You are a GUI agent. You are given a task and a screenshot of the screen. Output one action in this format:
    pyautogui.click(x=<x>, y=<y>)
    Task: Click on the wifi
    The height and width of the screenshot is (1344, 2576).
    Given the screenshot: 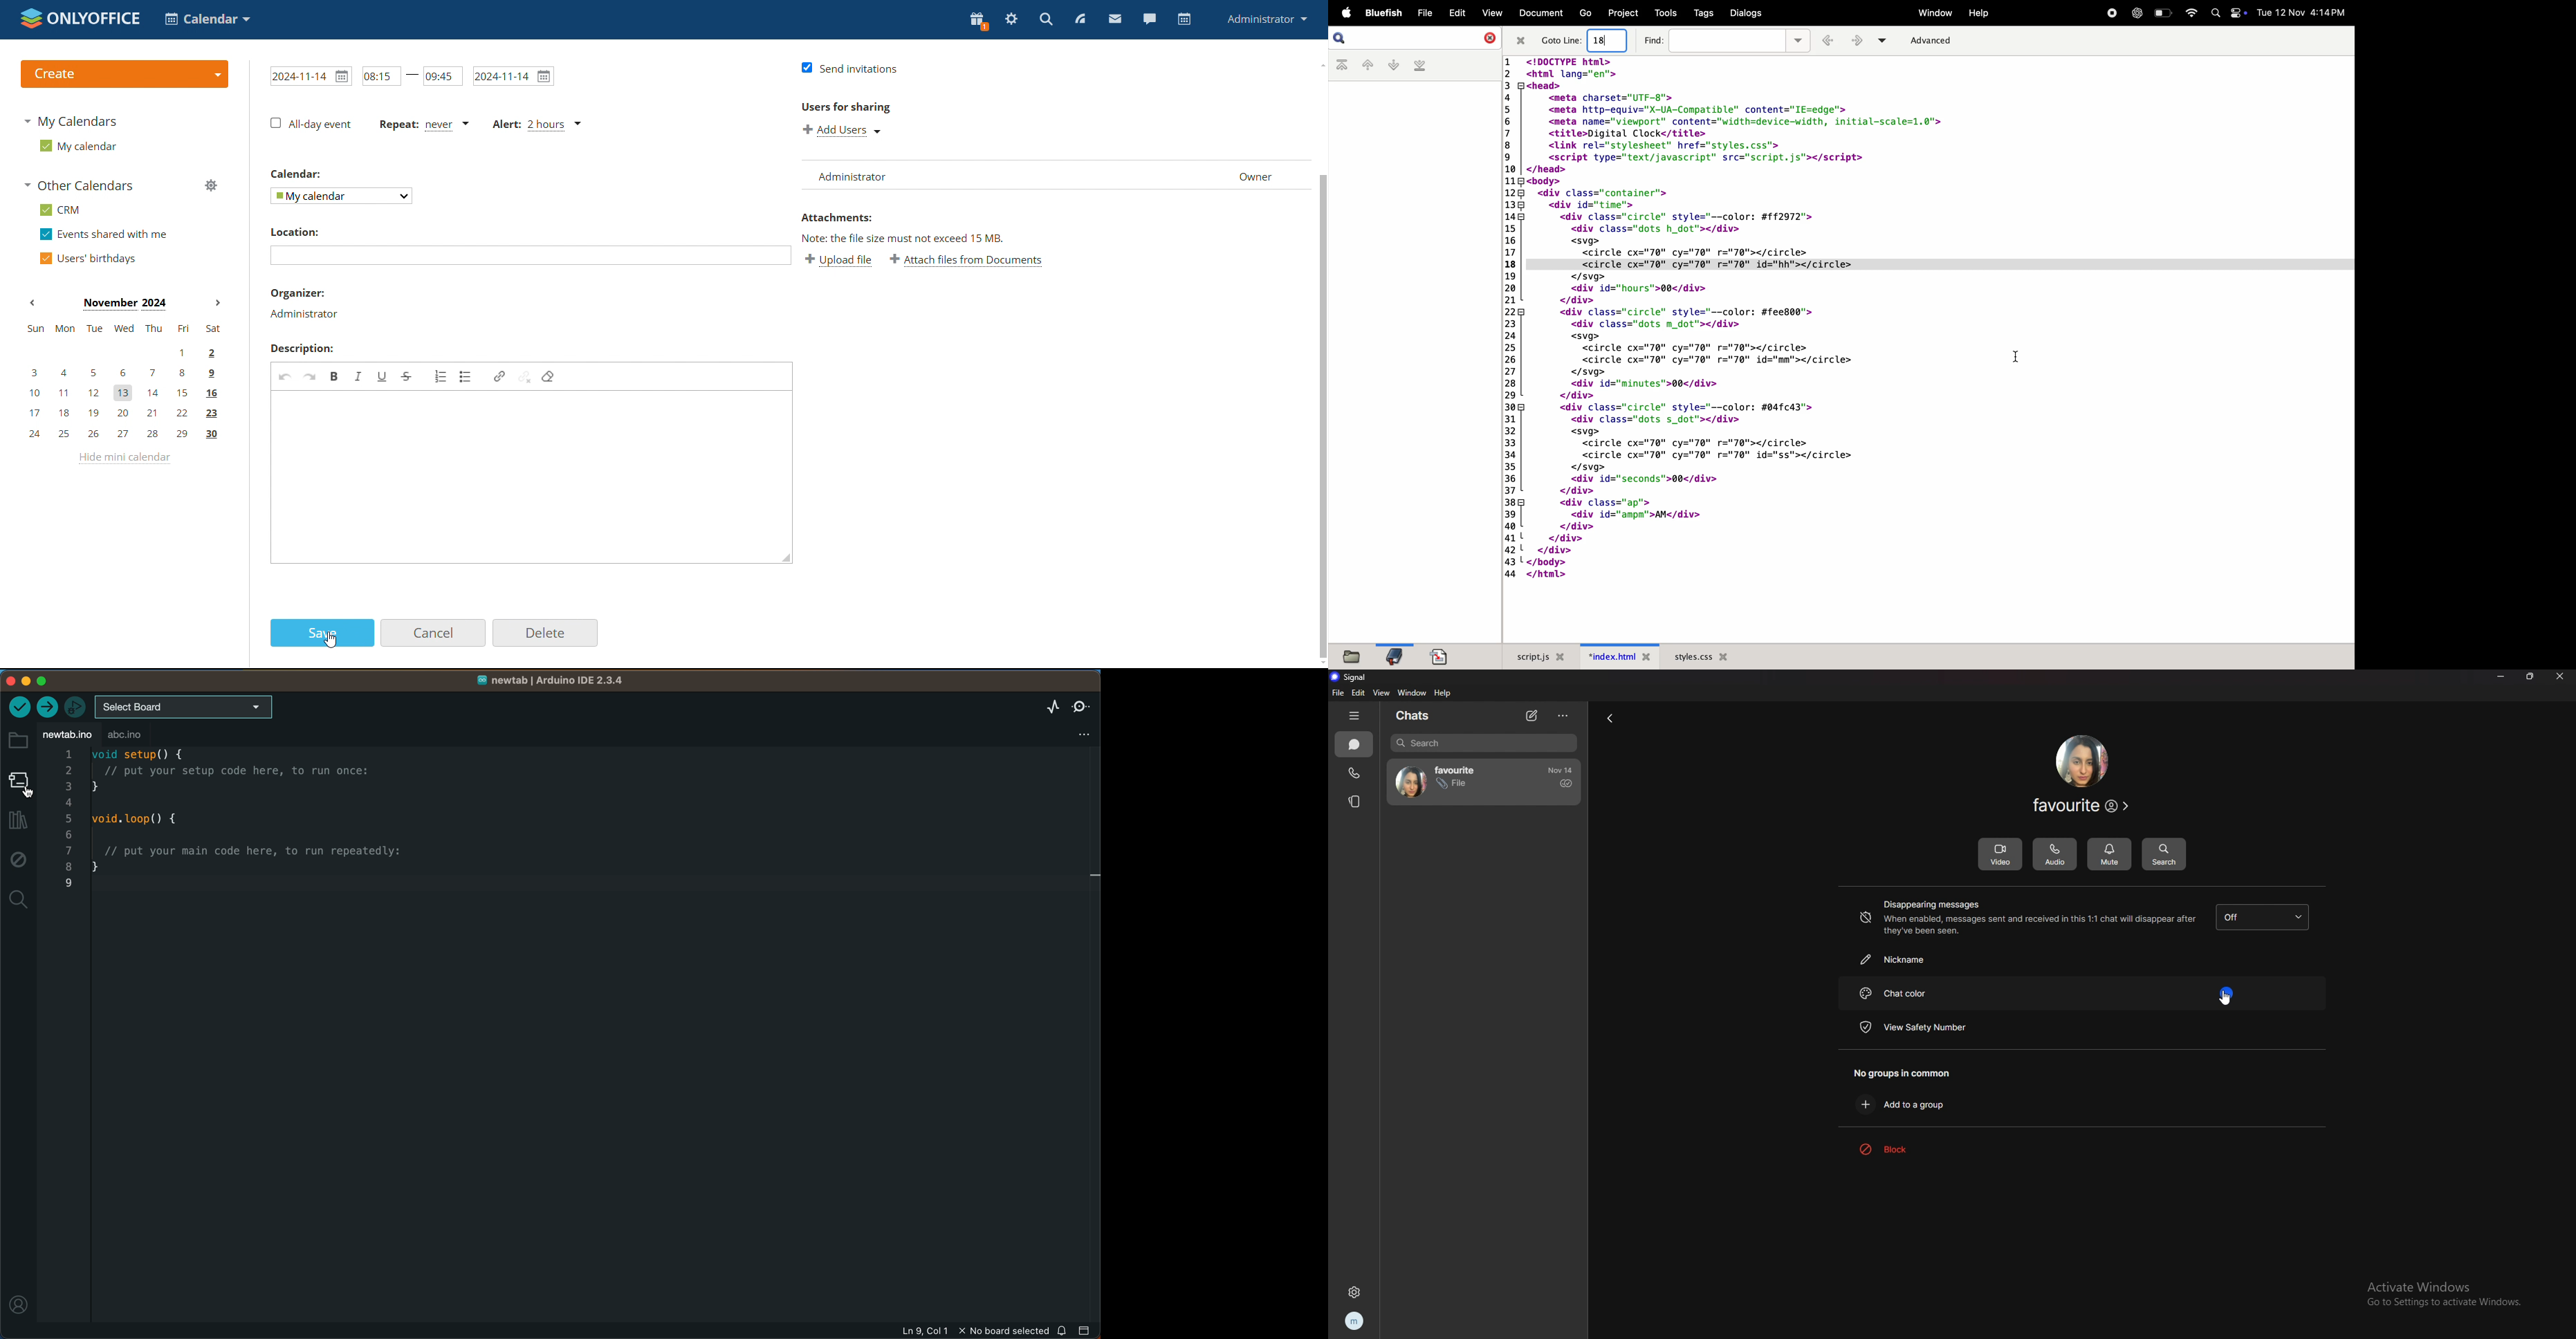 What is the action you would take?
    pyautogui.click(x=2188, y=13)
    